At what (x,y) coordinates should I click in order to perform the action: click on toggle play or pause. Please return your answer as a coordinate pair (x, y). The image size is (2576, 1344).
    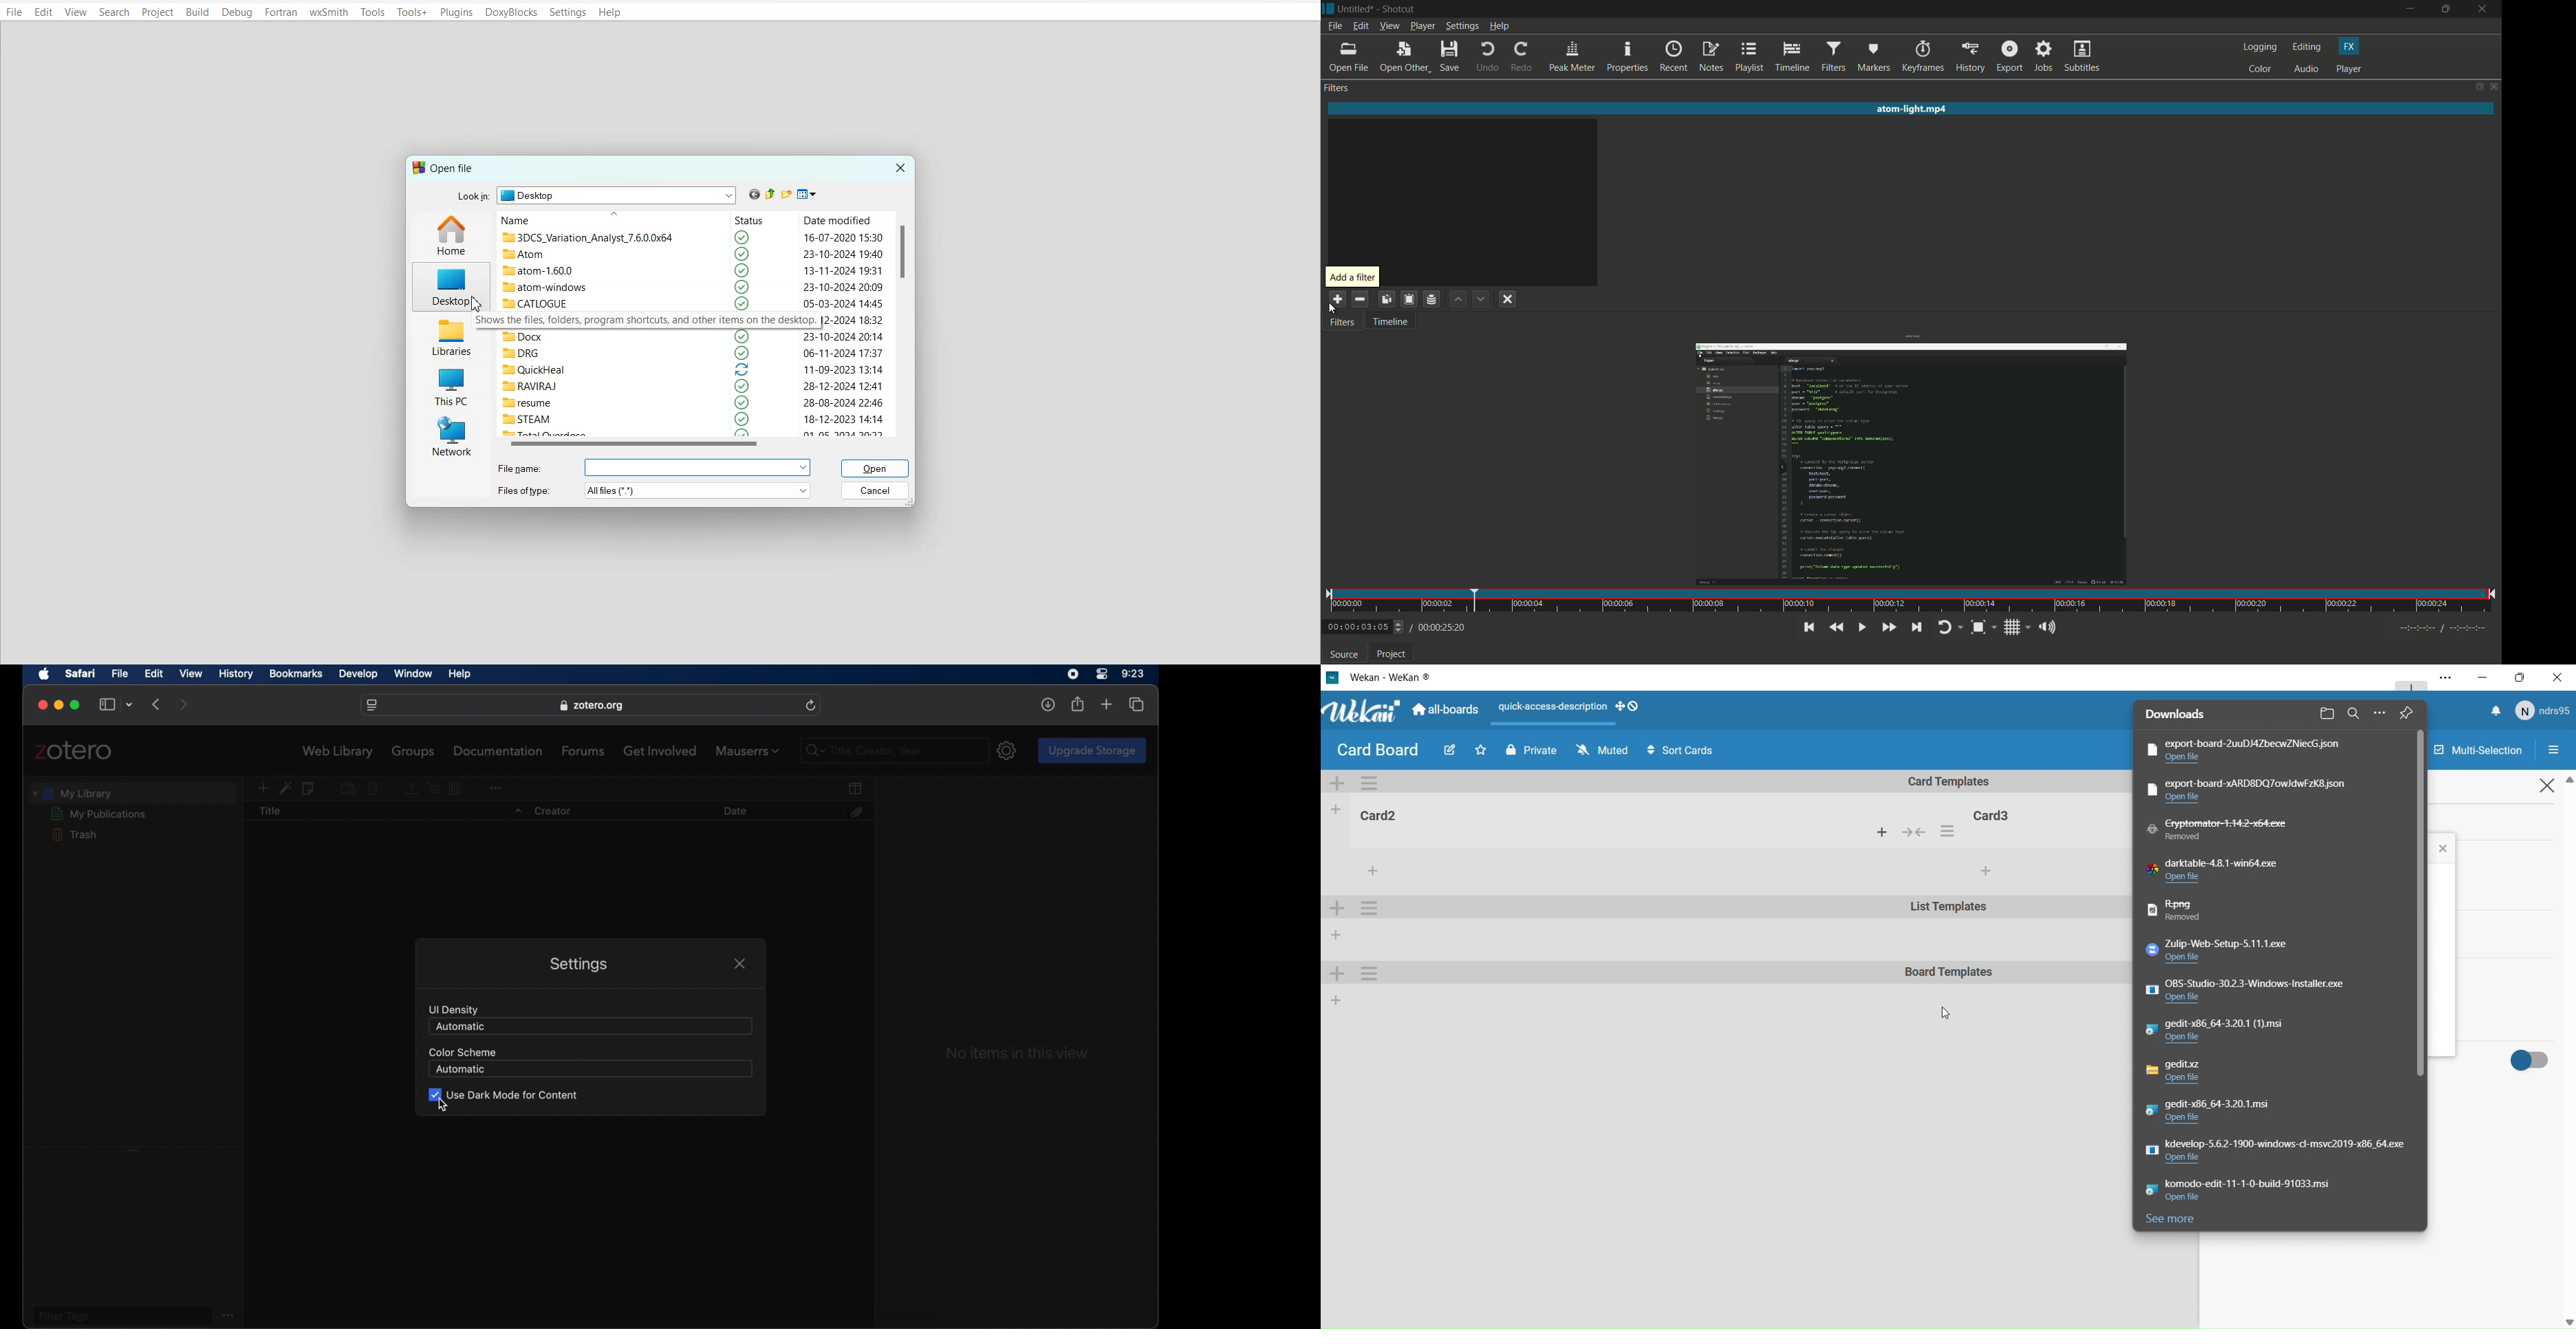
    Looking at the image, I should click on (1863, 627).